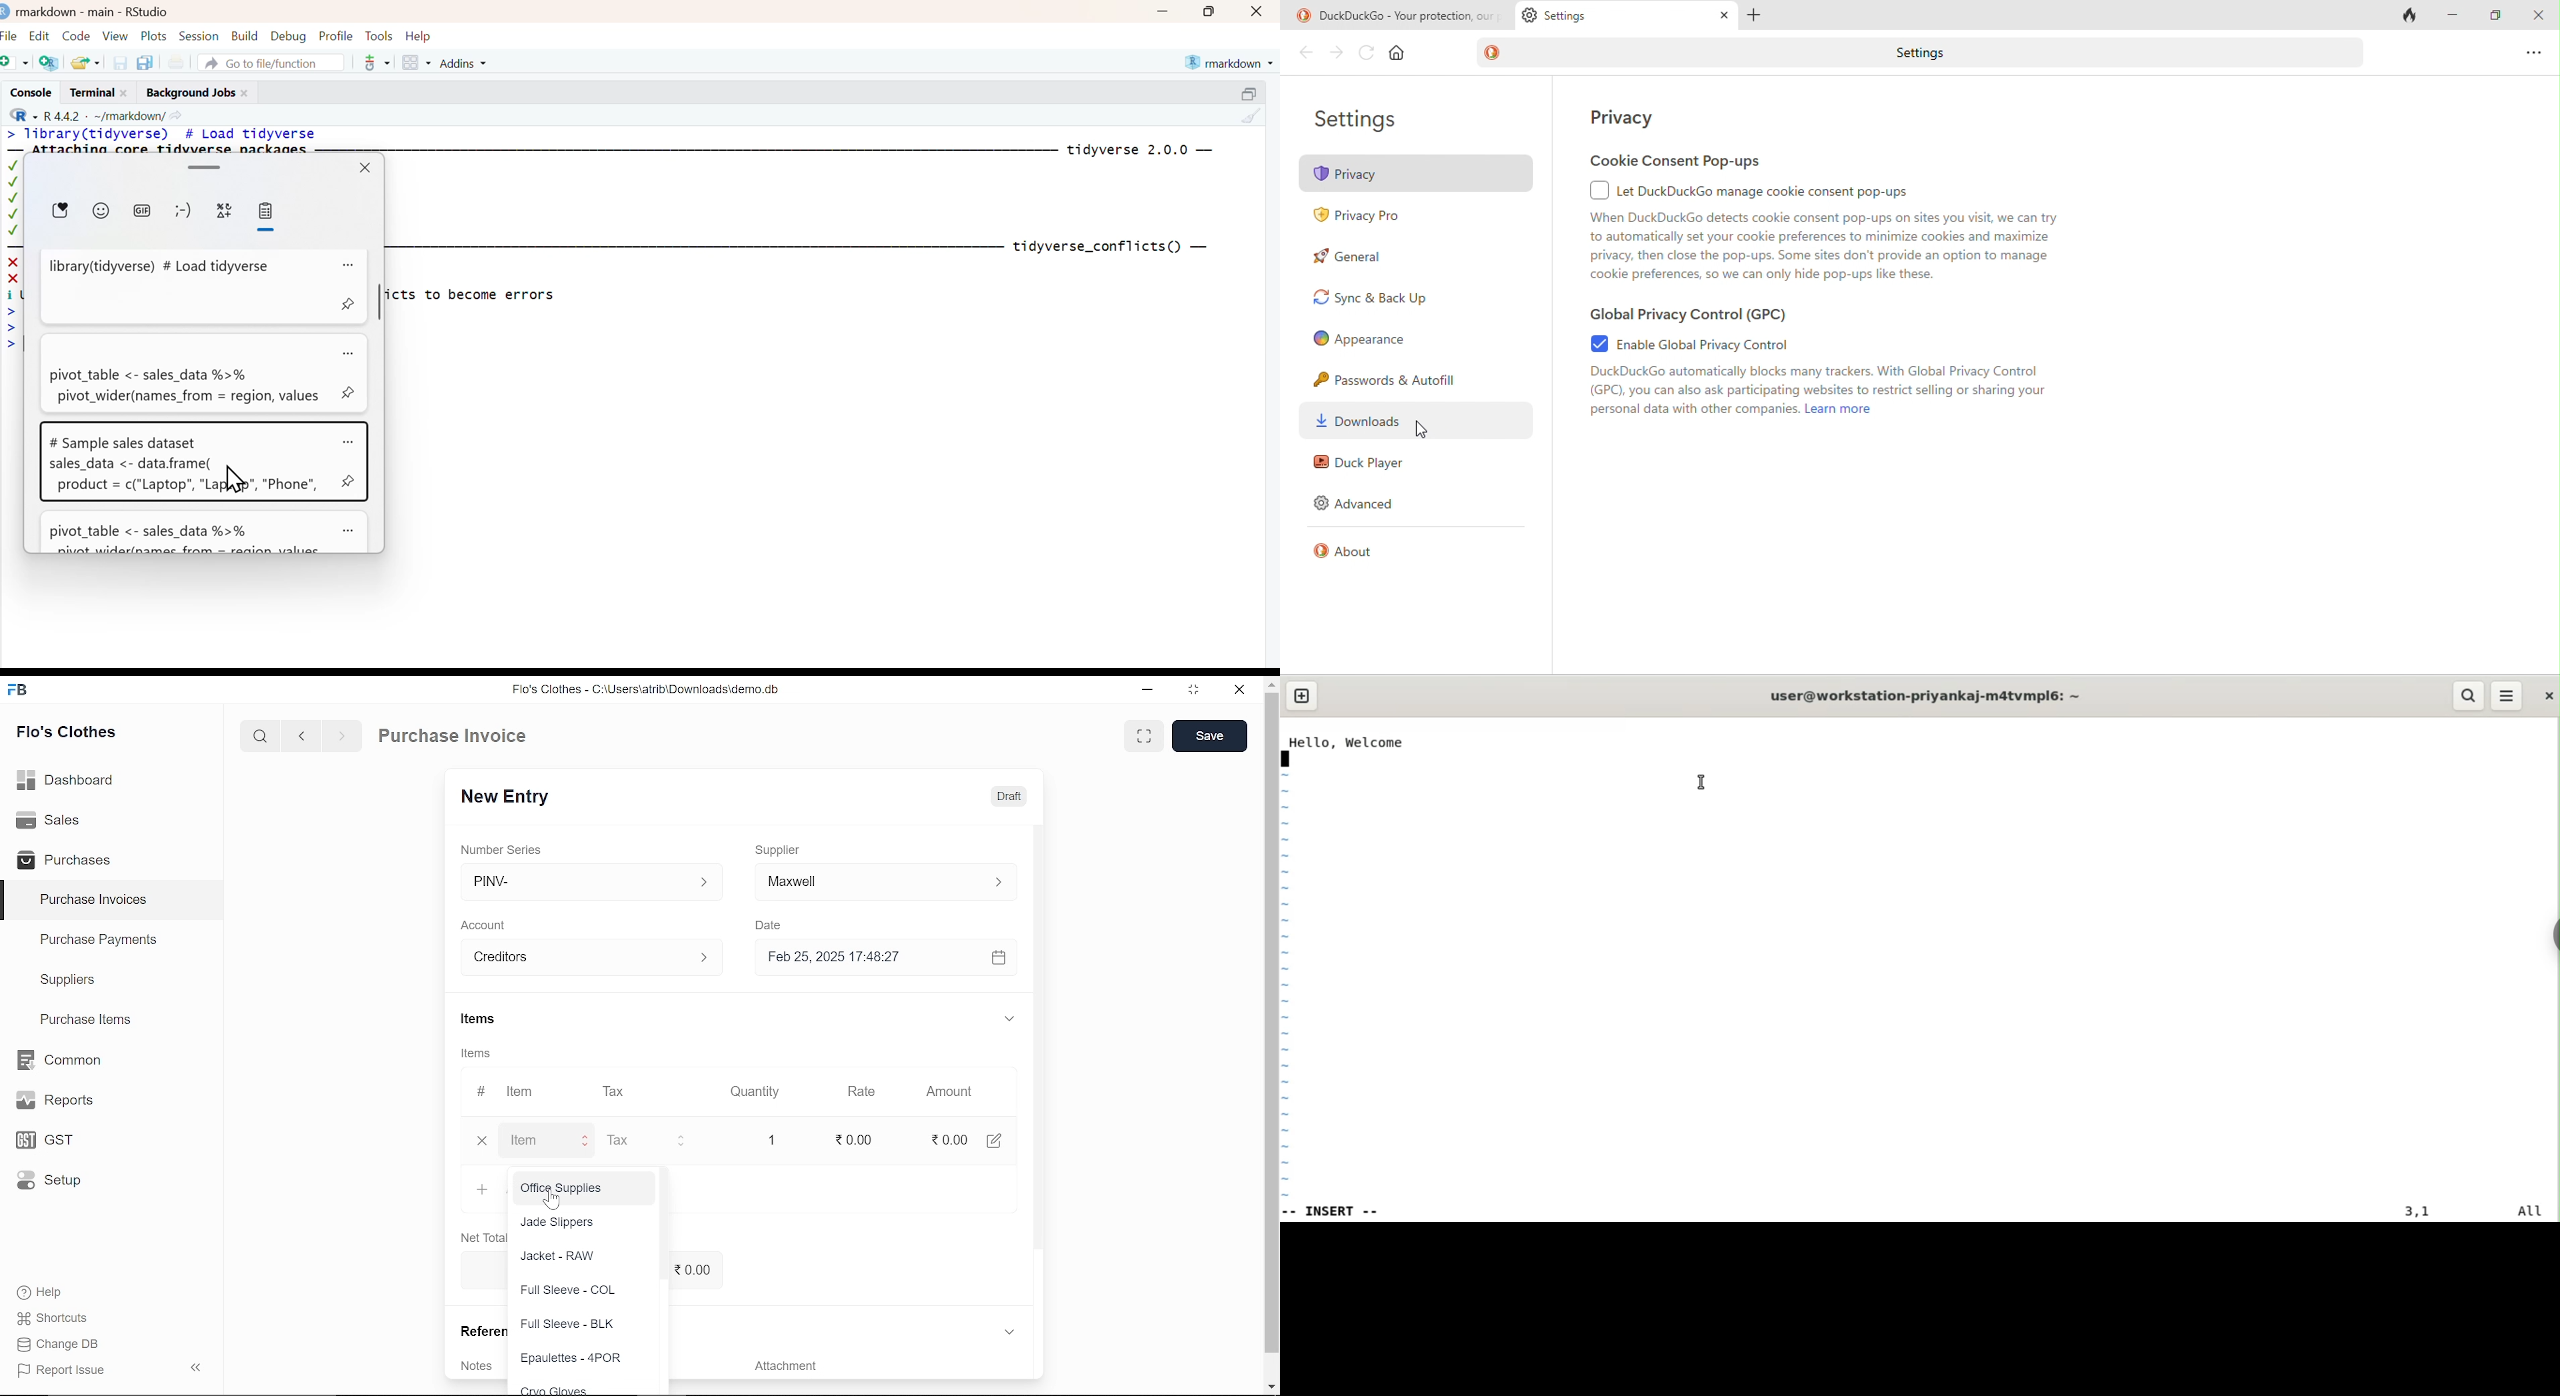  What do you see at coordinates (189, 91) in the screenshot?
I see `Background Jobs` at bounding box center [189, 91].